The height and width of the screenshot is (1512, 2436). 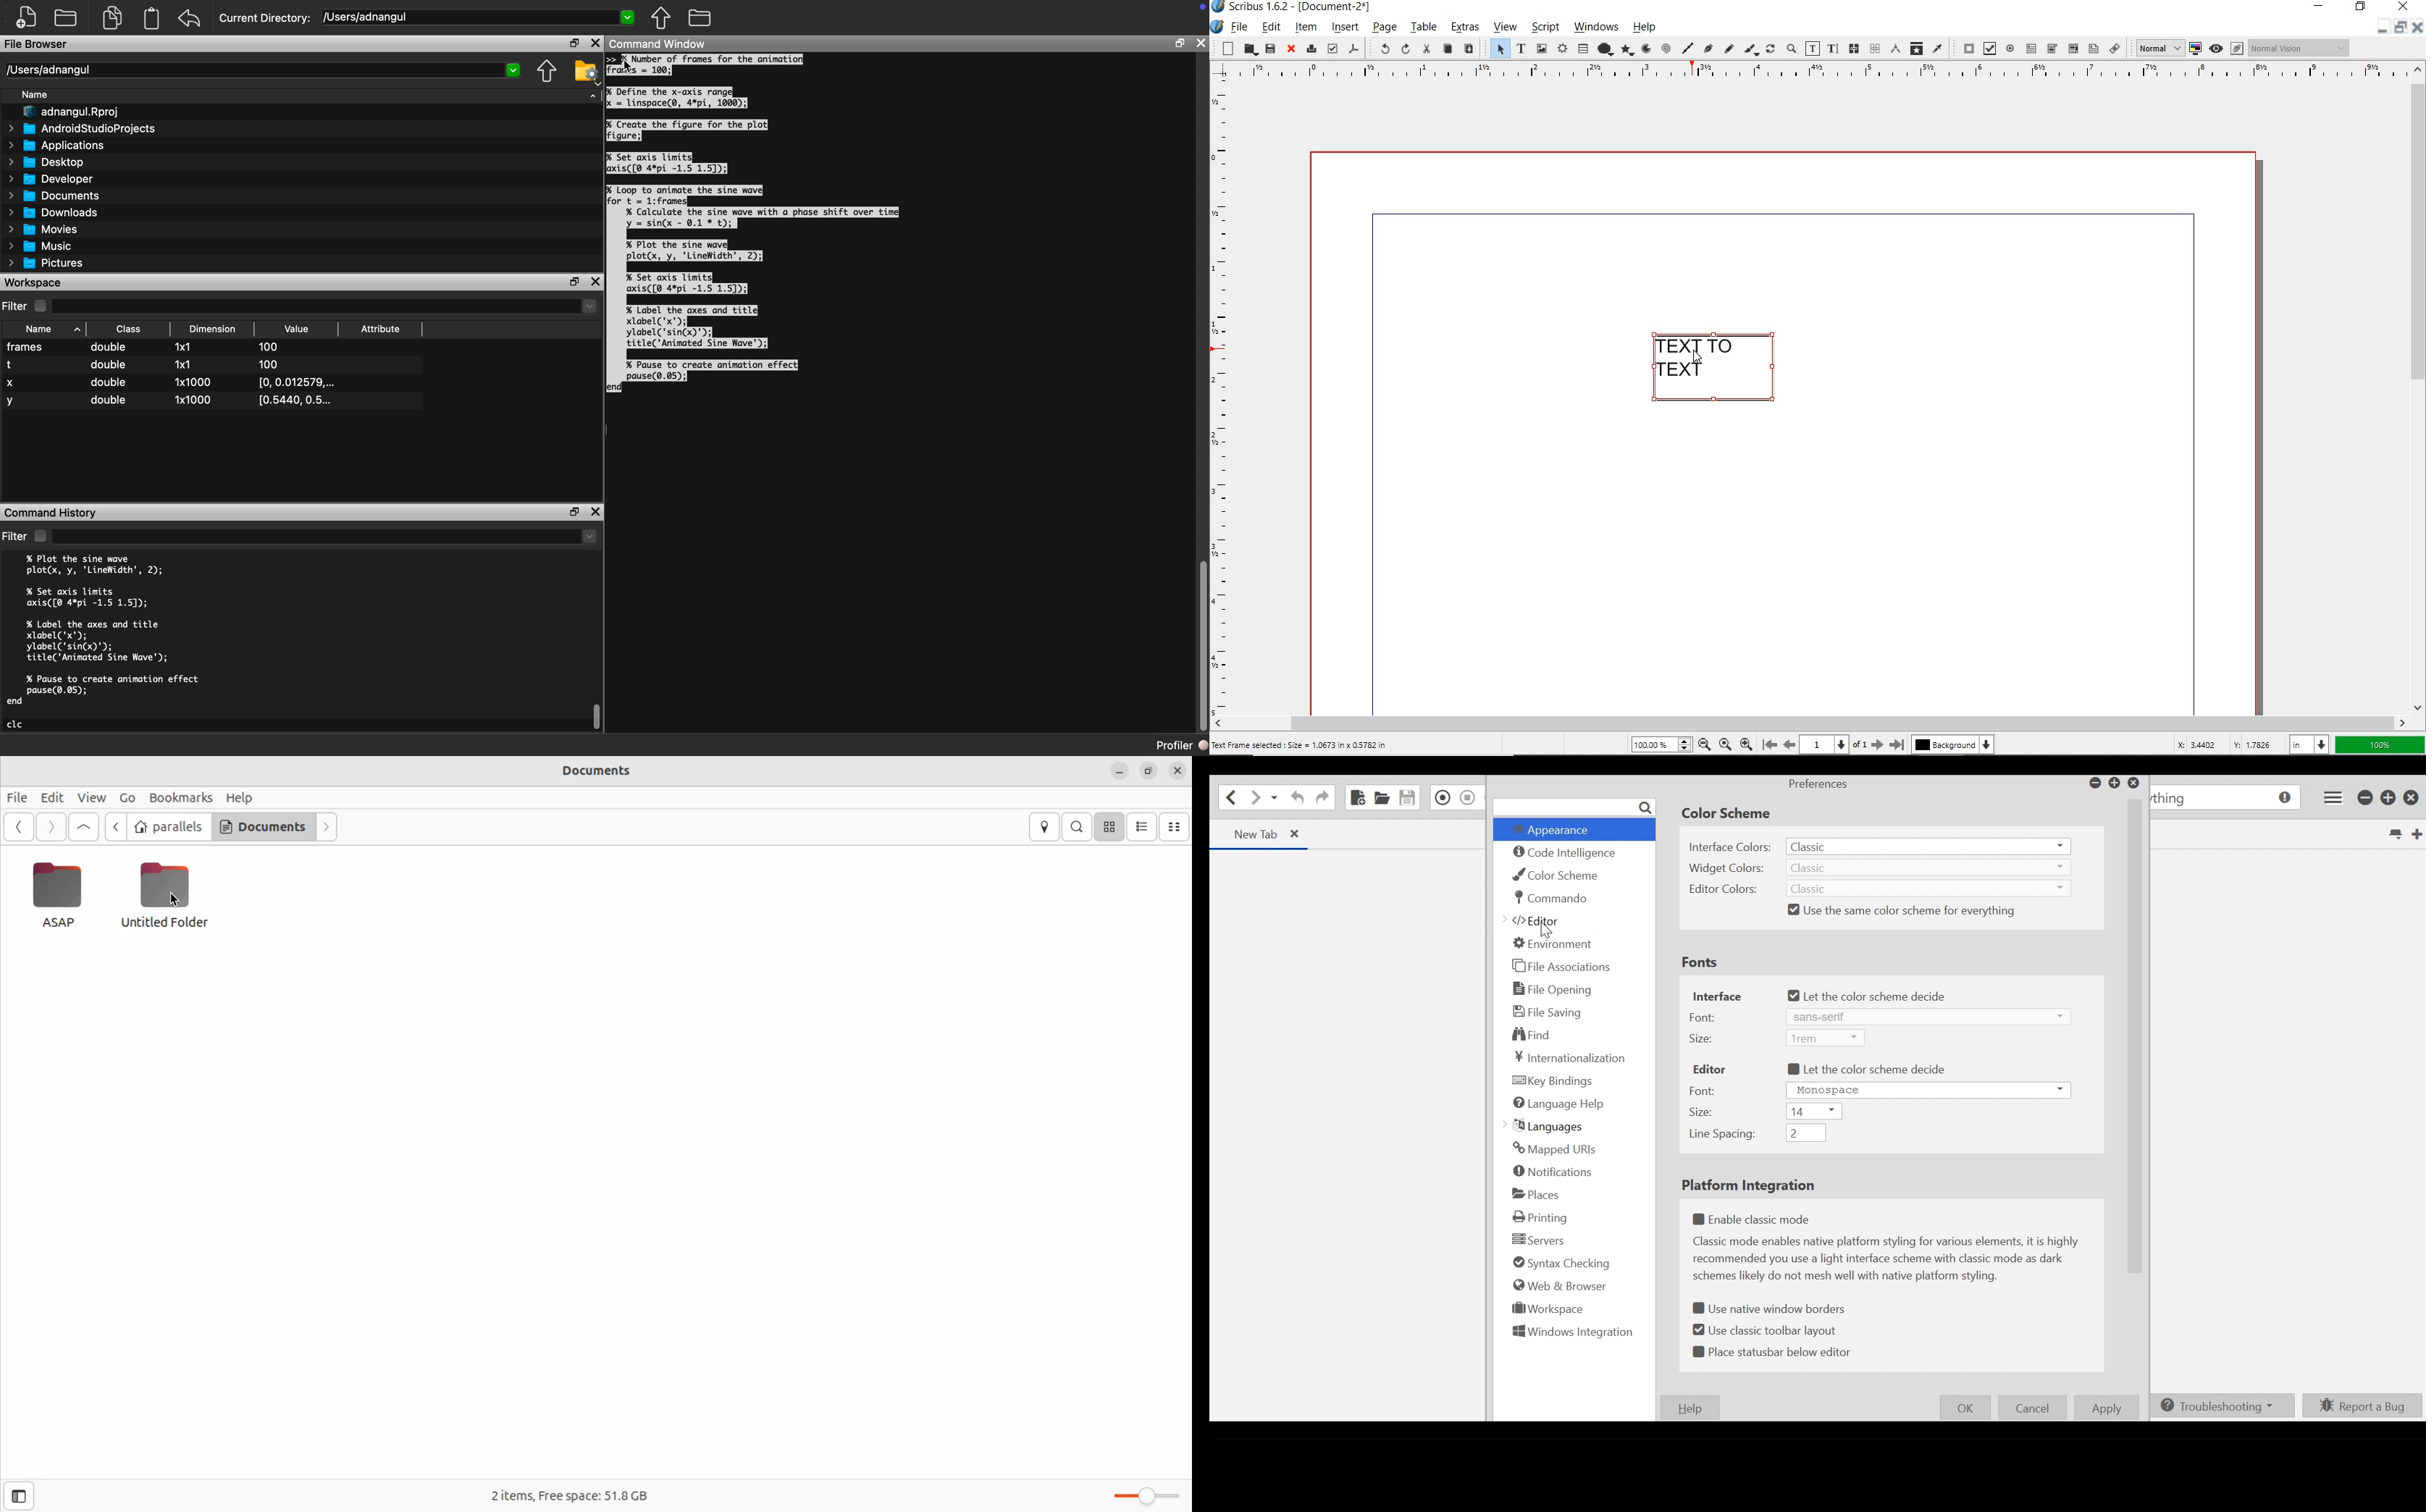 I want to click on minimize, so click(x=1119, y=771).